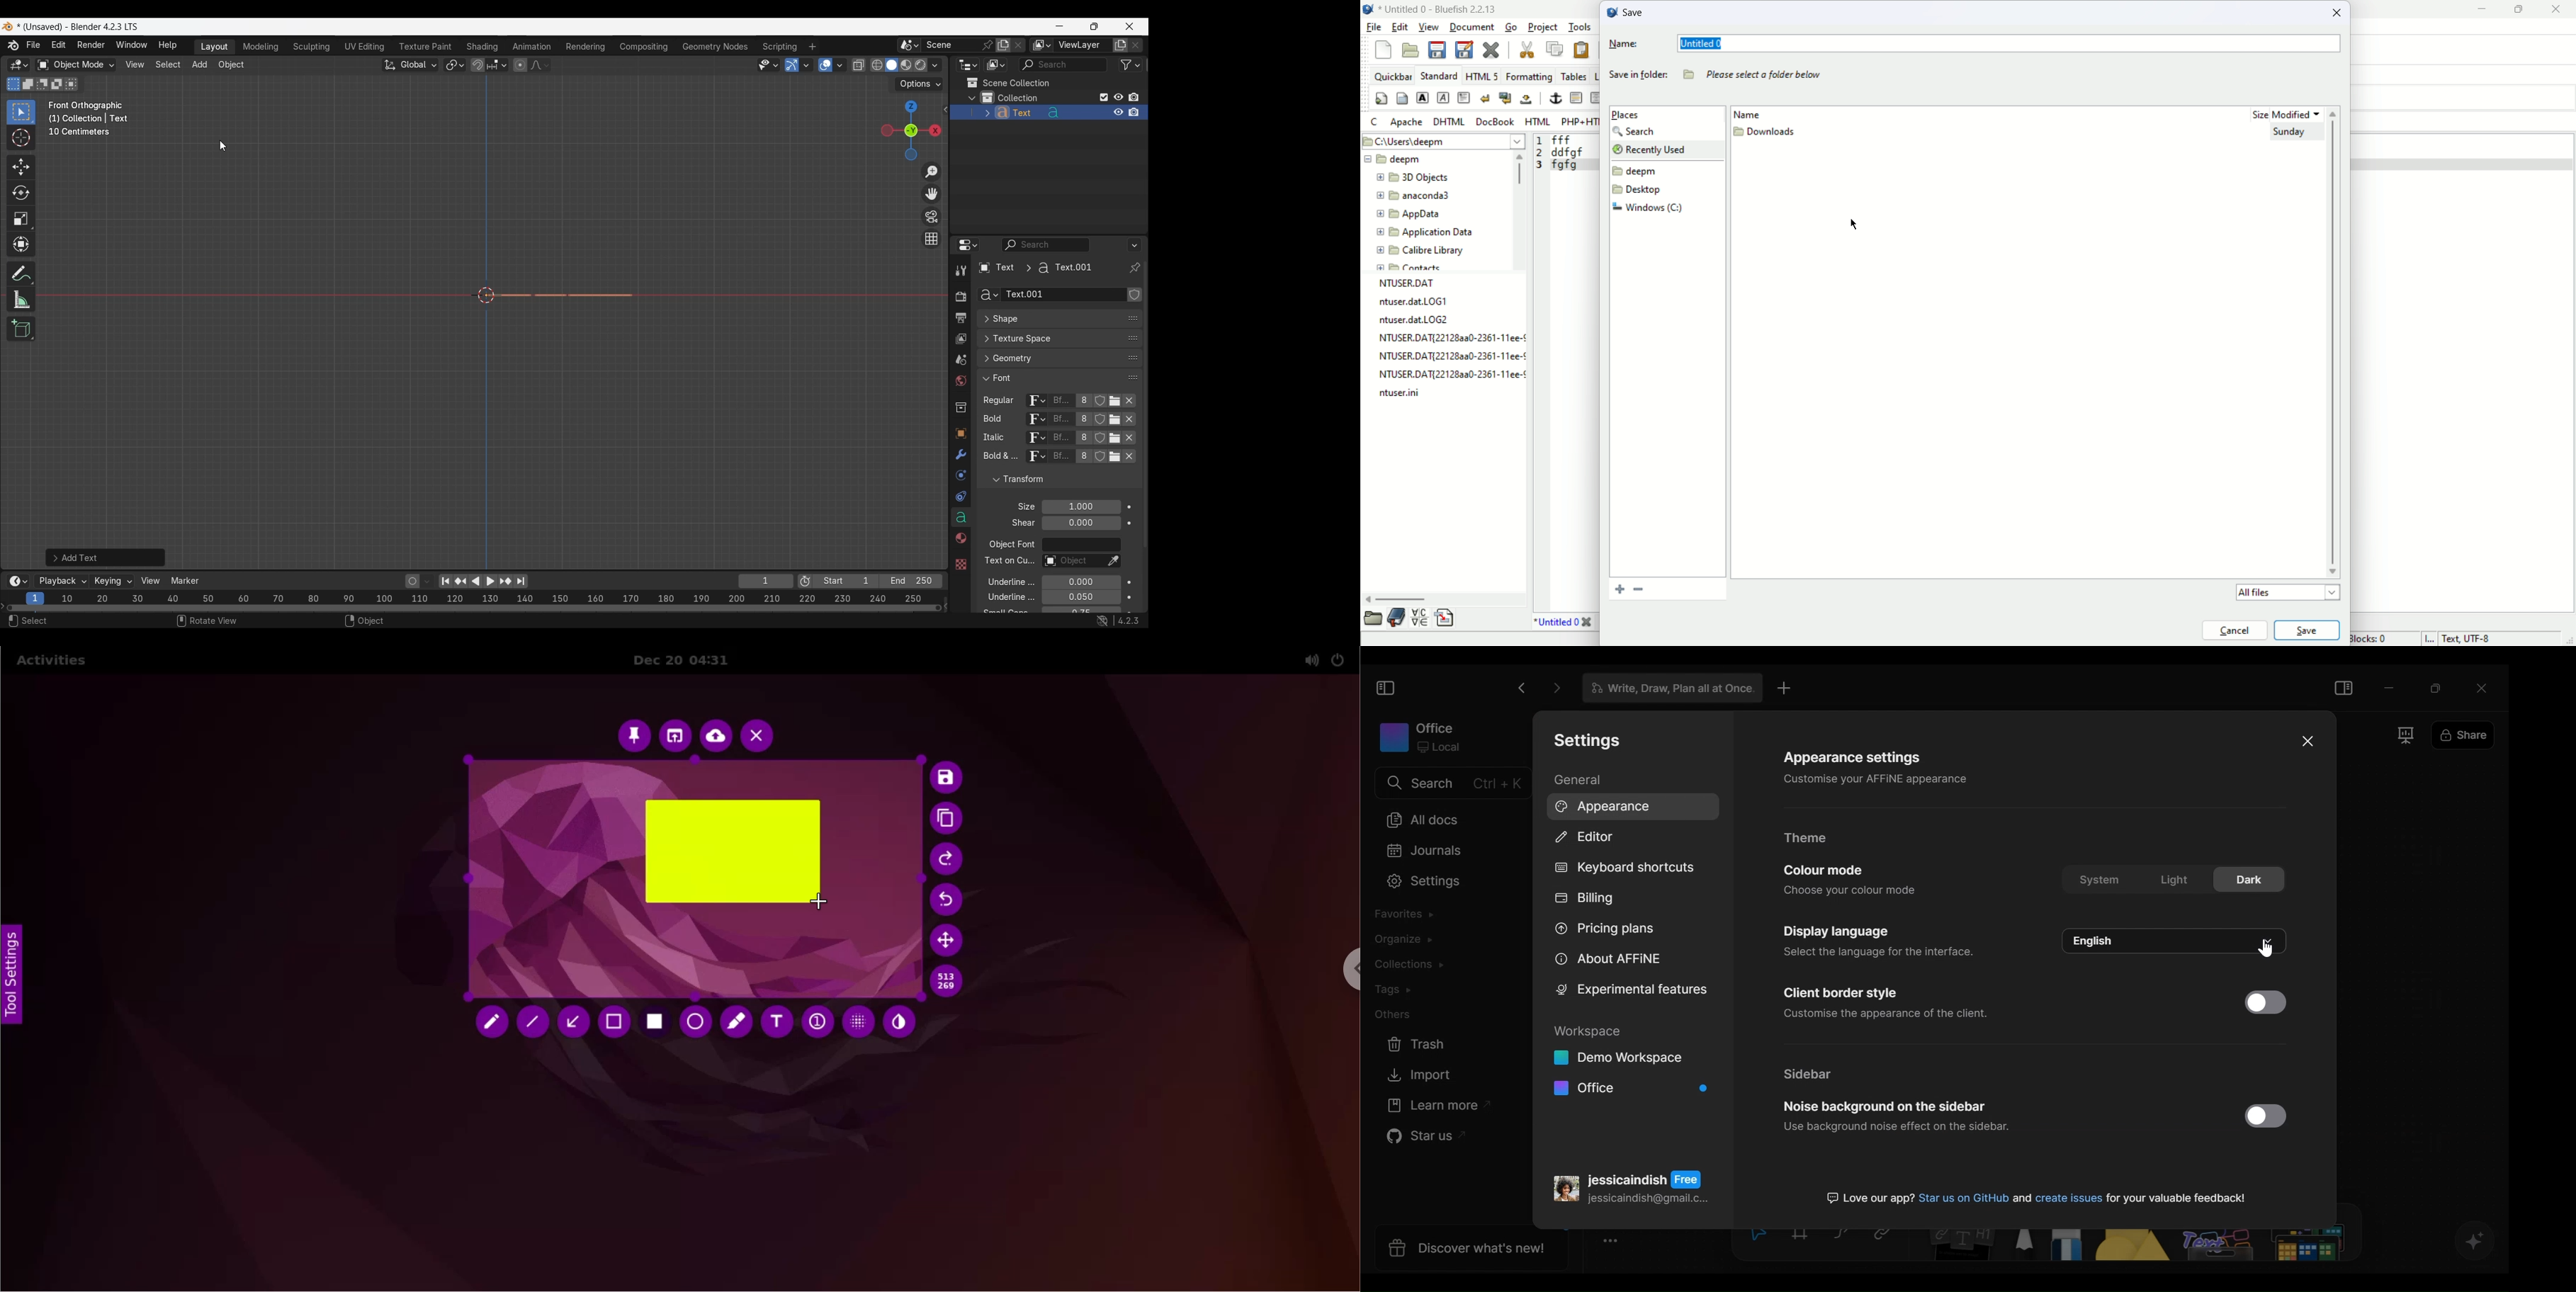 The image size is (2576, 1316). Describe the element at coordinates (779, 1025) in the screenshot. I see `add text` at that location.